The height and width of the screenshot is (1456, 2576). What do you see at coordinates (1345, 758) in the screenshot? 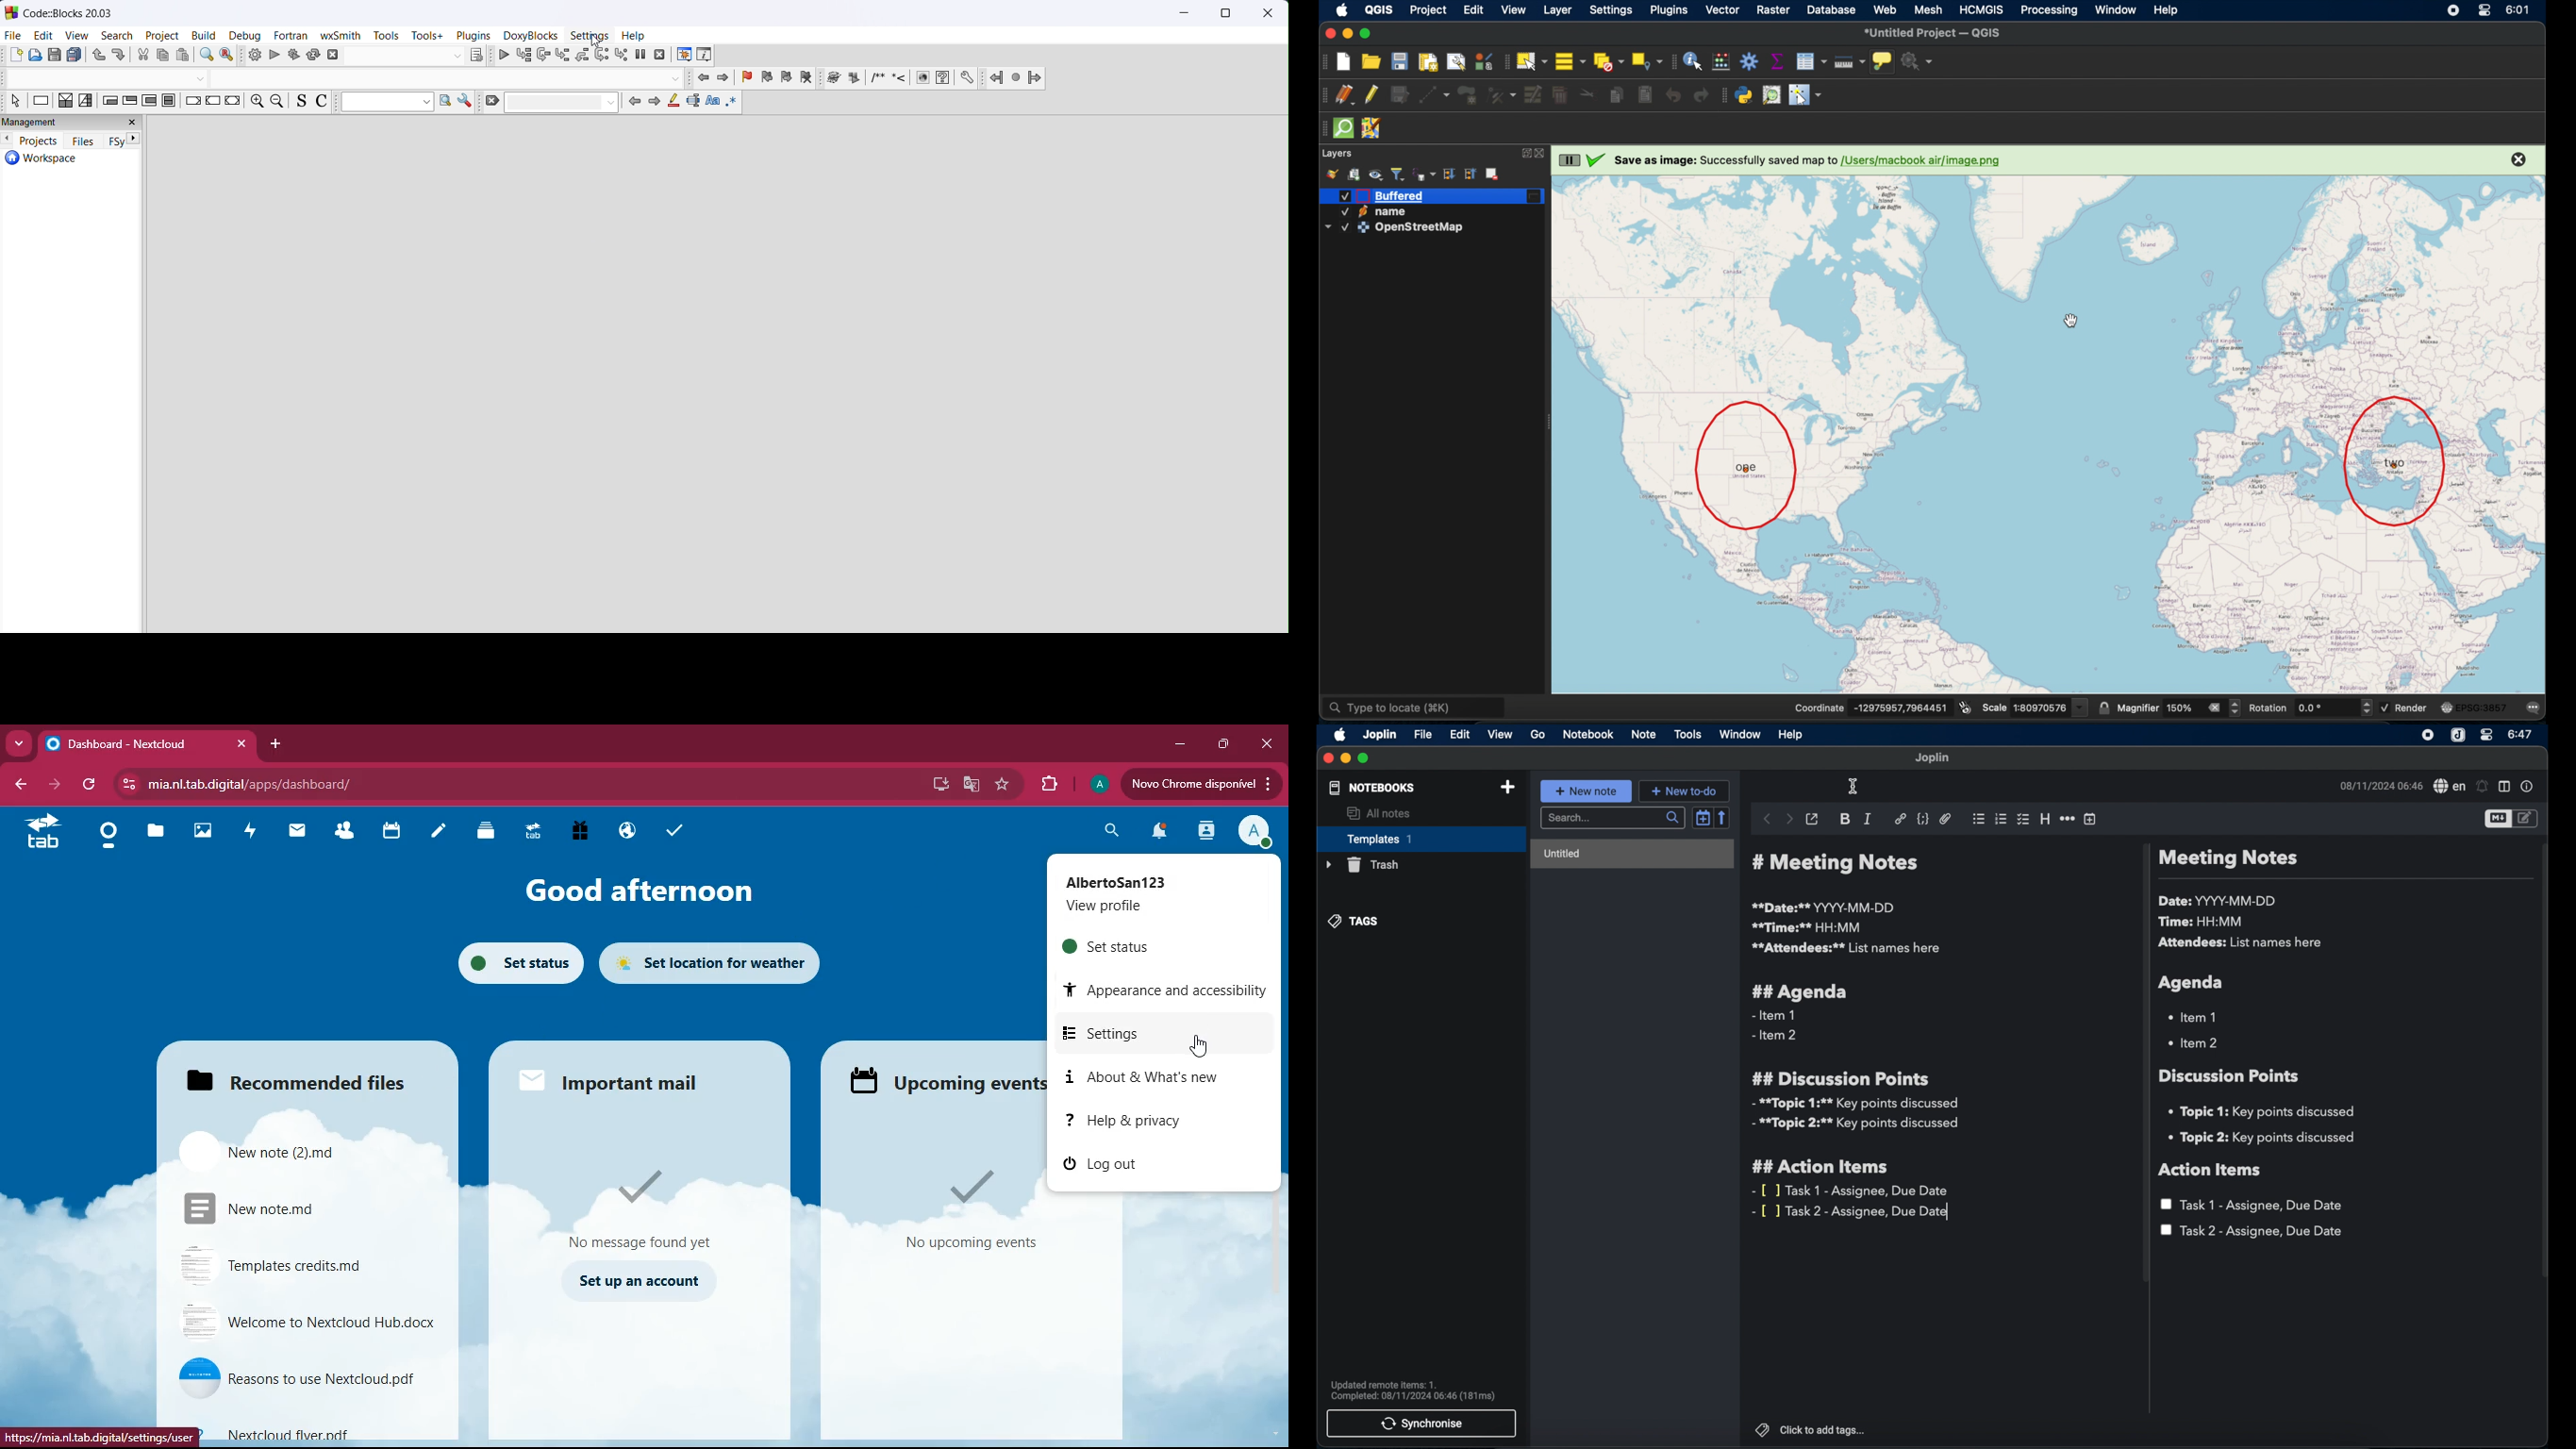
I see `minimize` at bounding box center [1345, 758].